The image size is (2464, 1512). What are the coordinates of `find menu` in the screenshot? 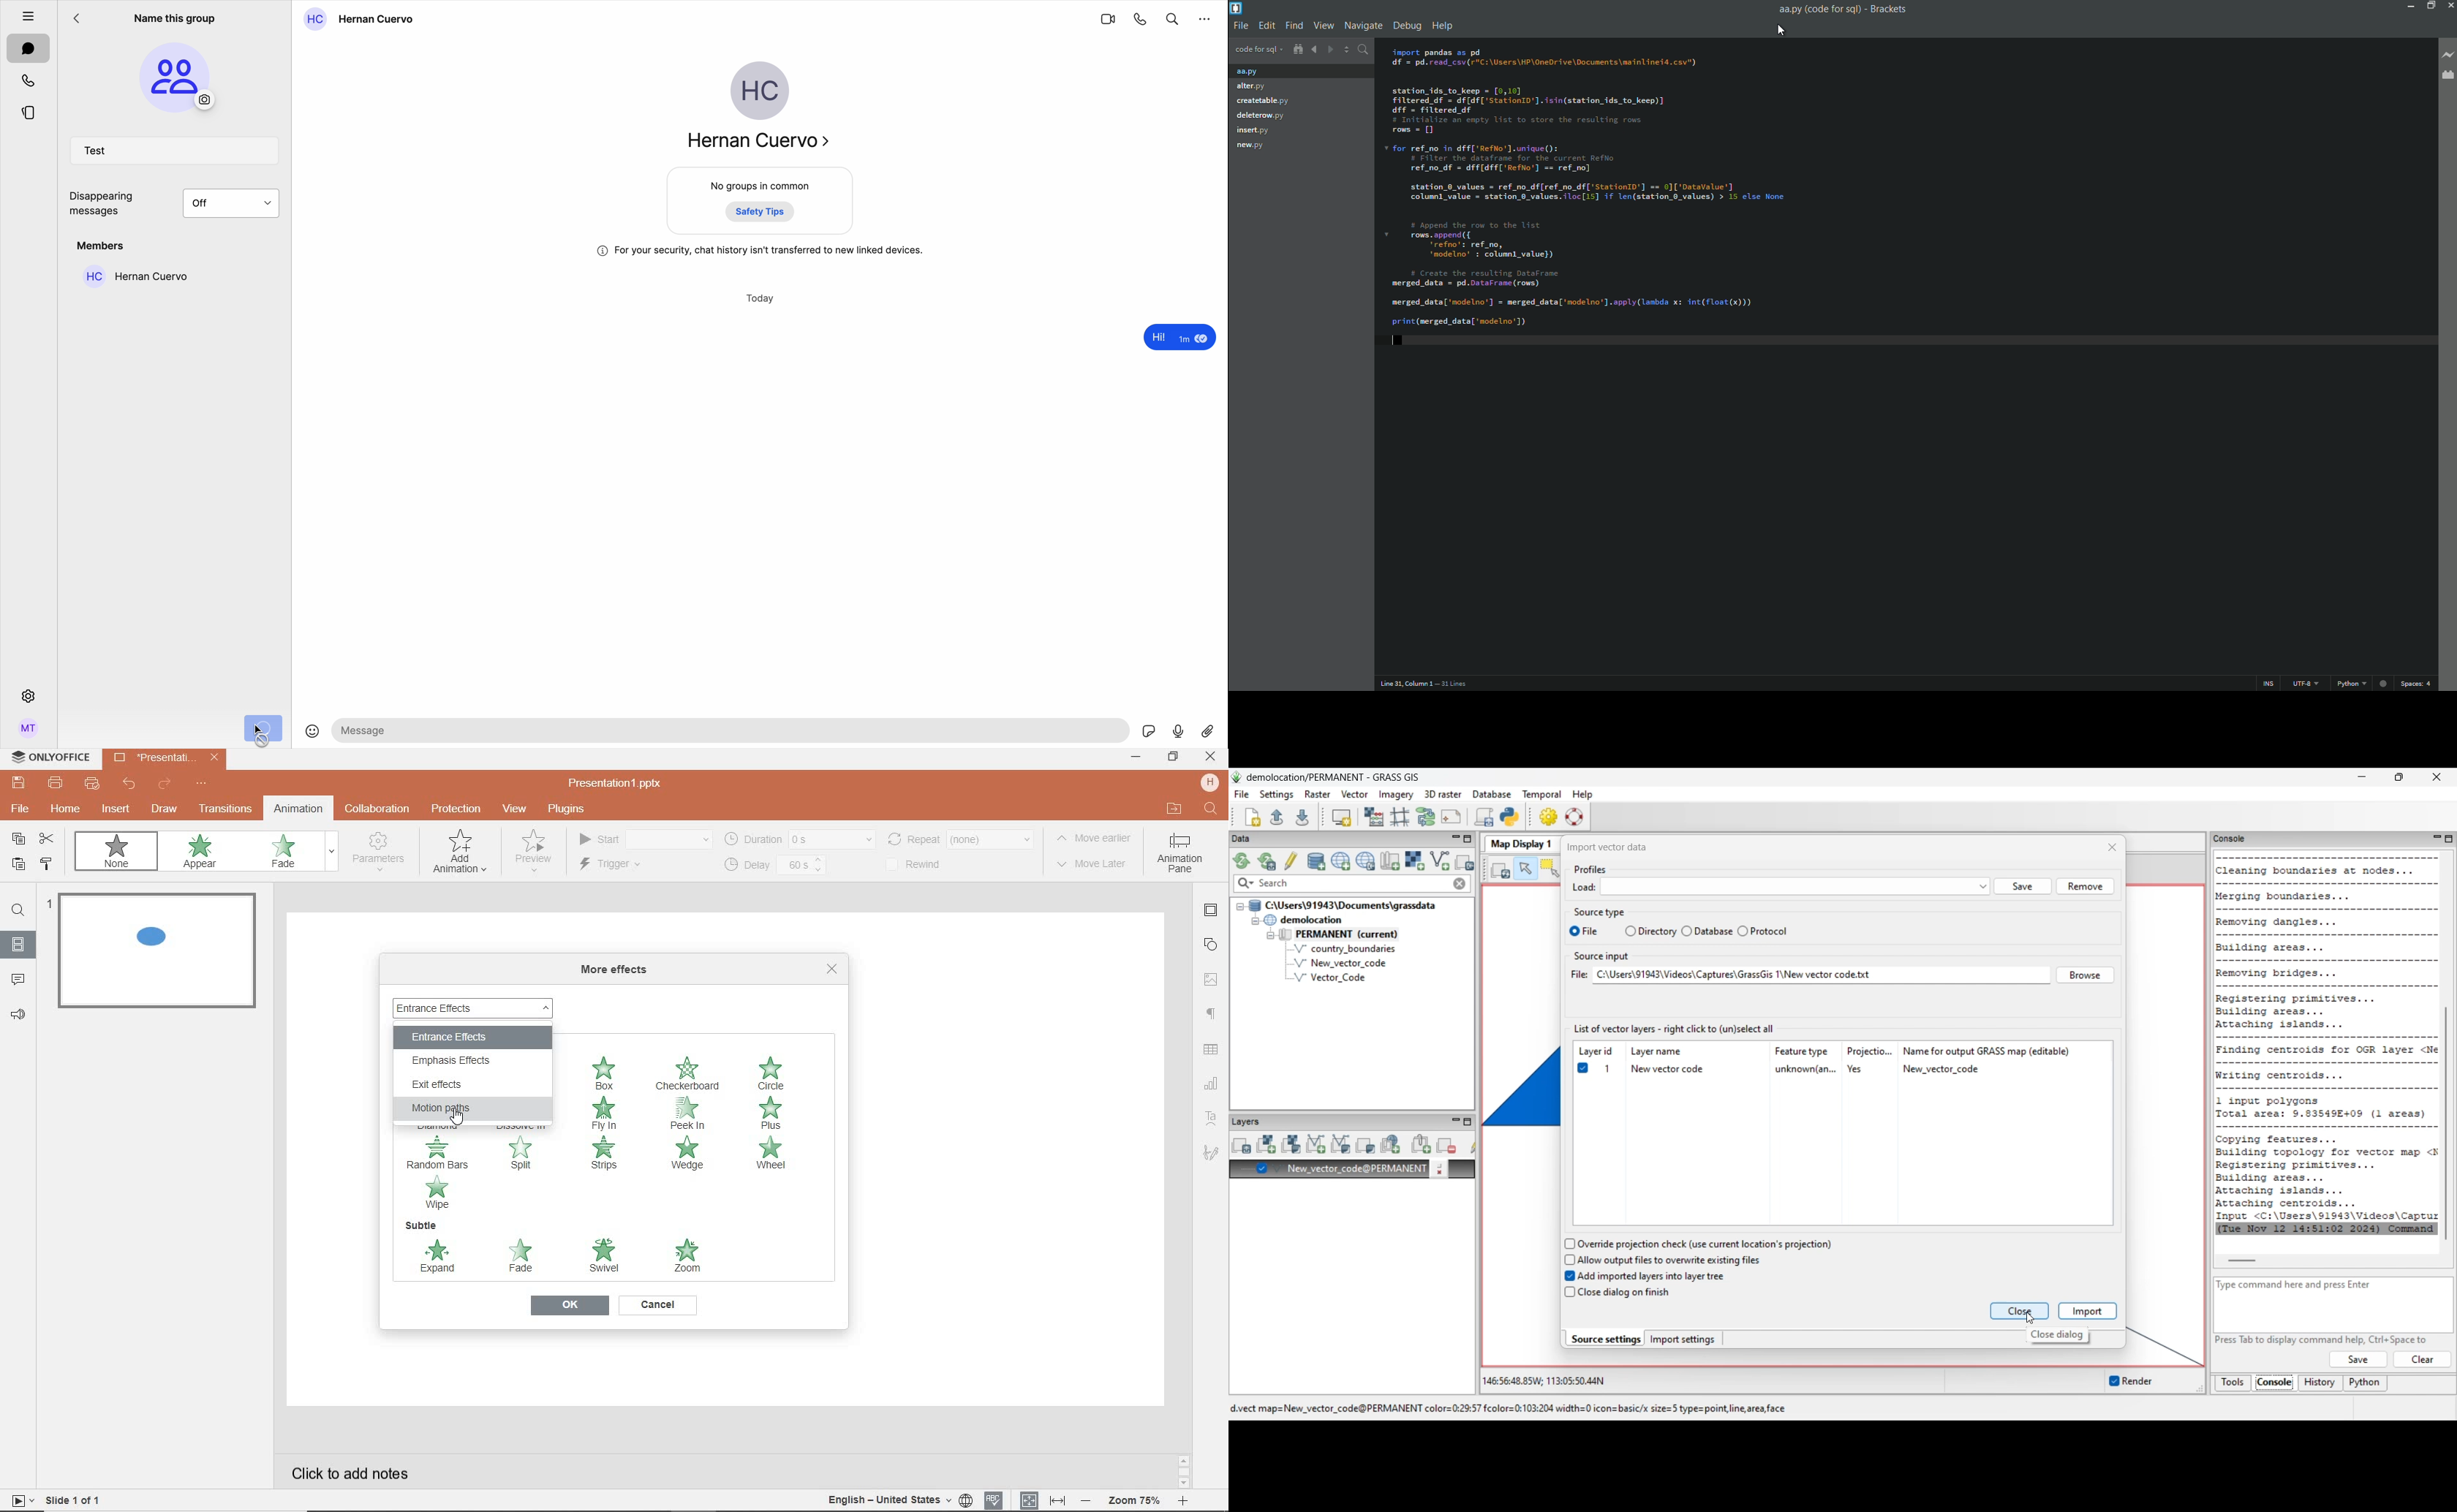 It's located at (1292, 25).